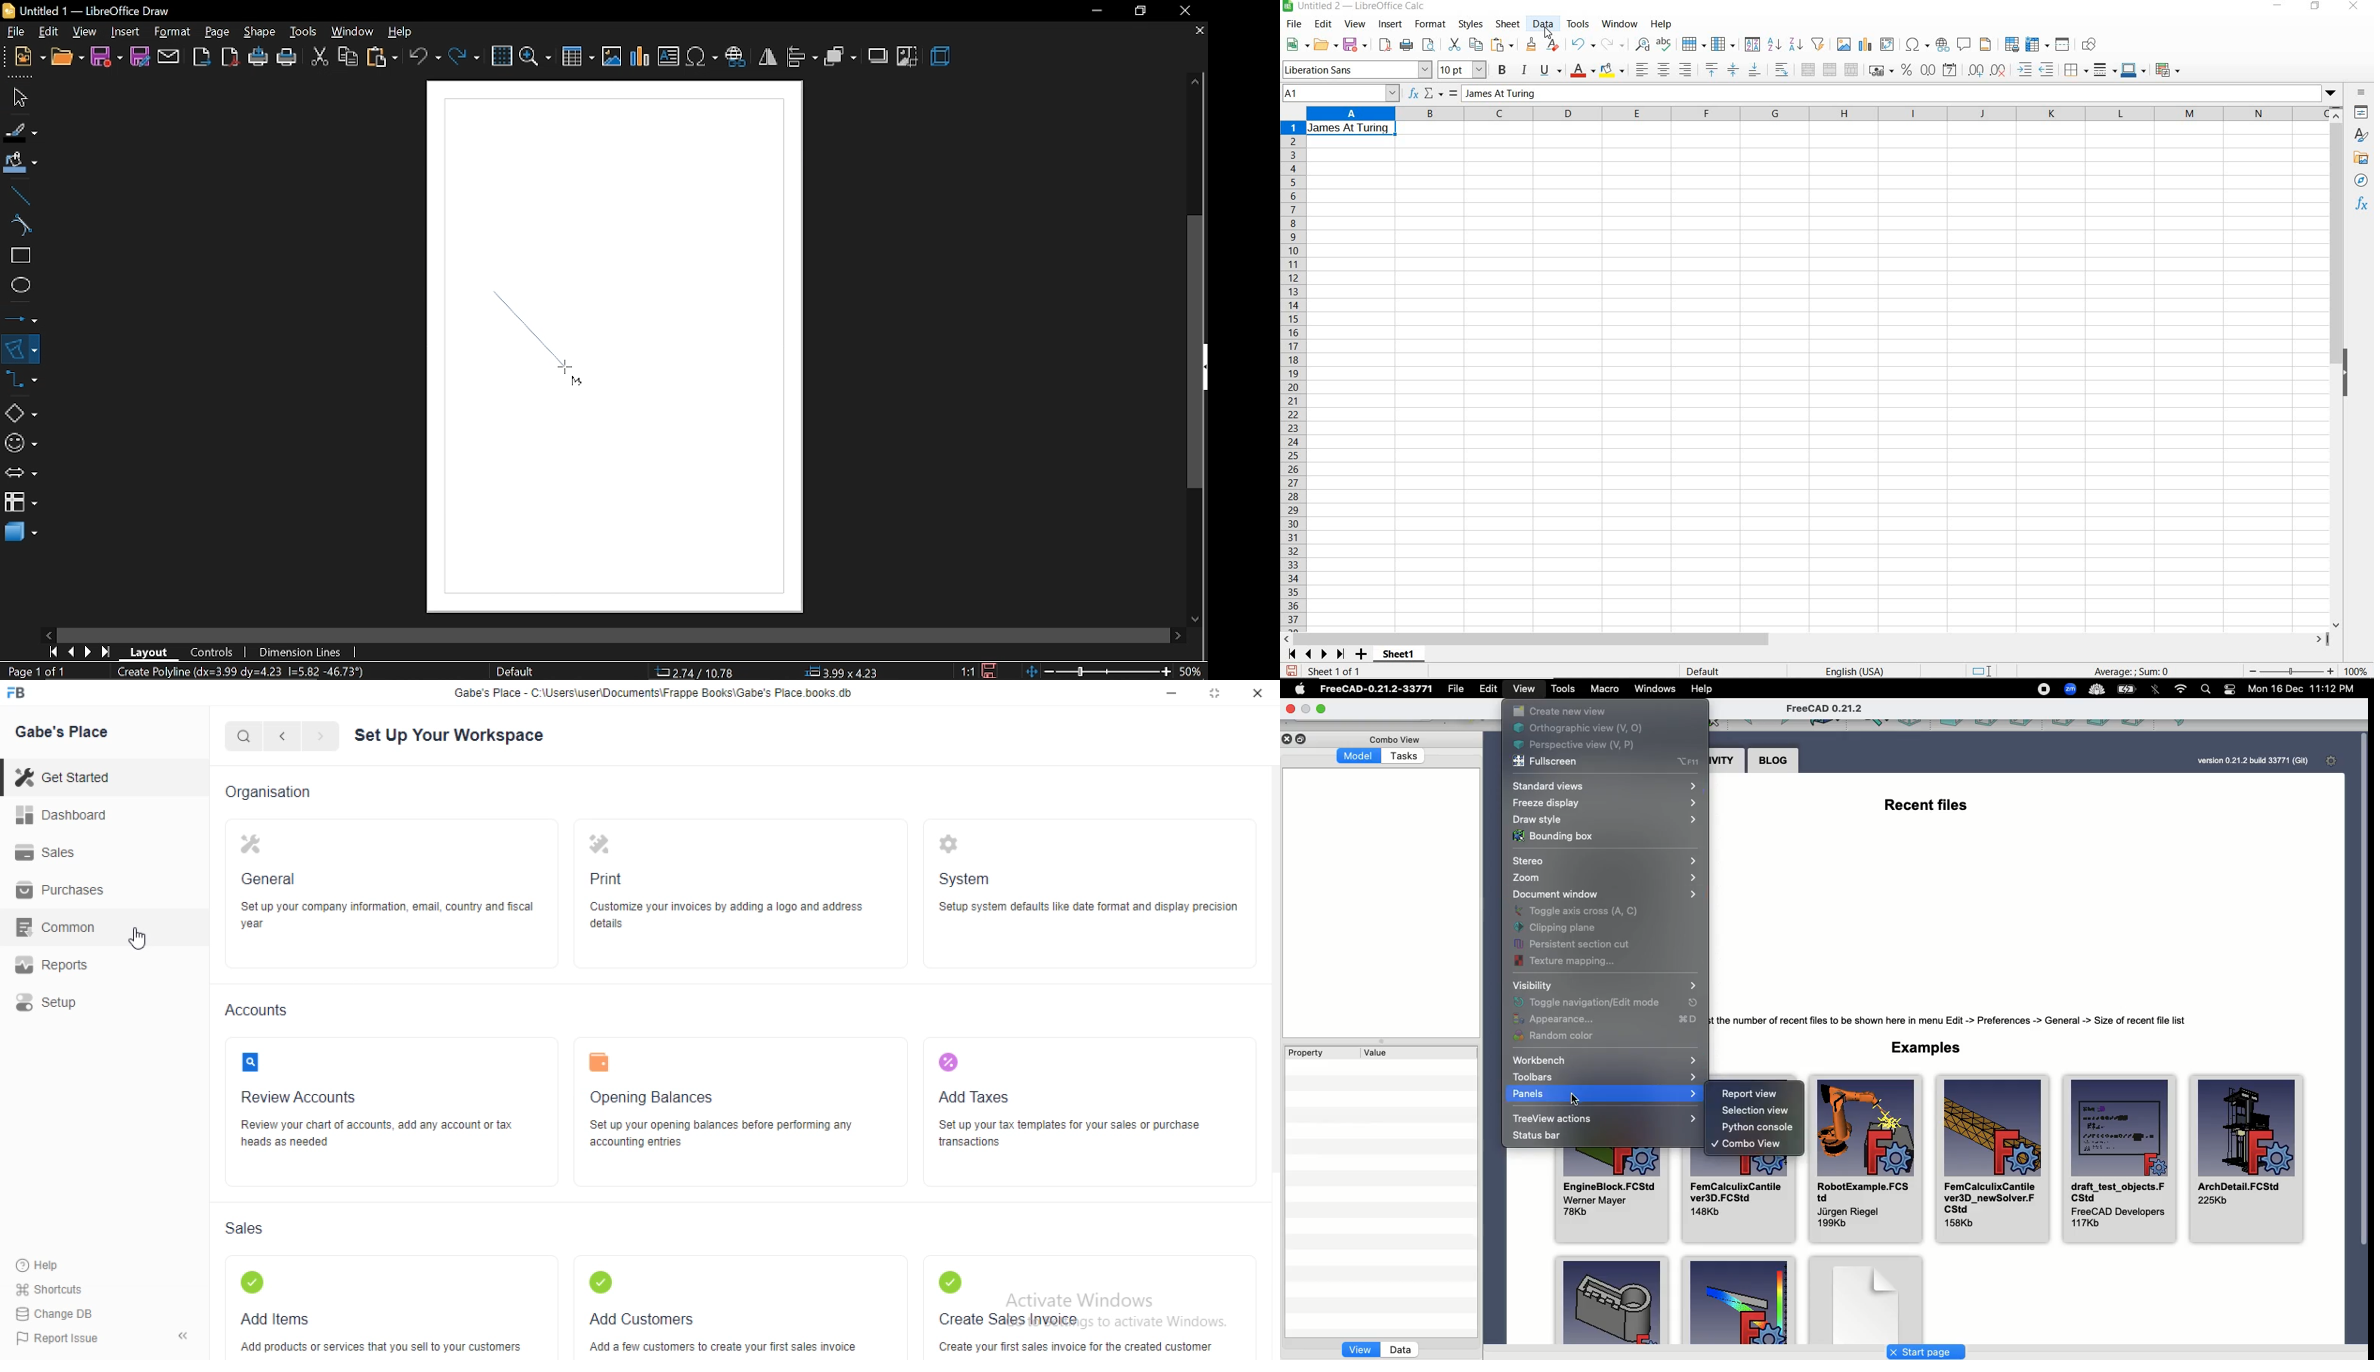 Image resolution: width=2380 pixels, height=1372 pixels. What do you see at coordinates (1391, 26) in the screenshot?
I see `insert` at bounding box center [1391, 26].